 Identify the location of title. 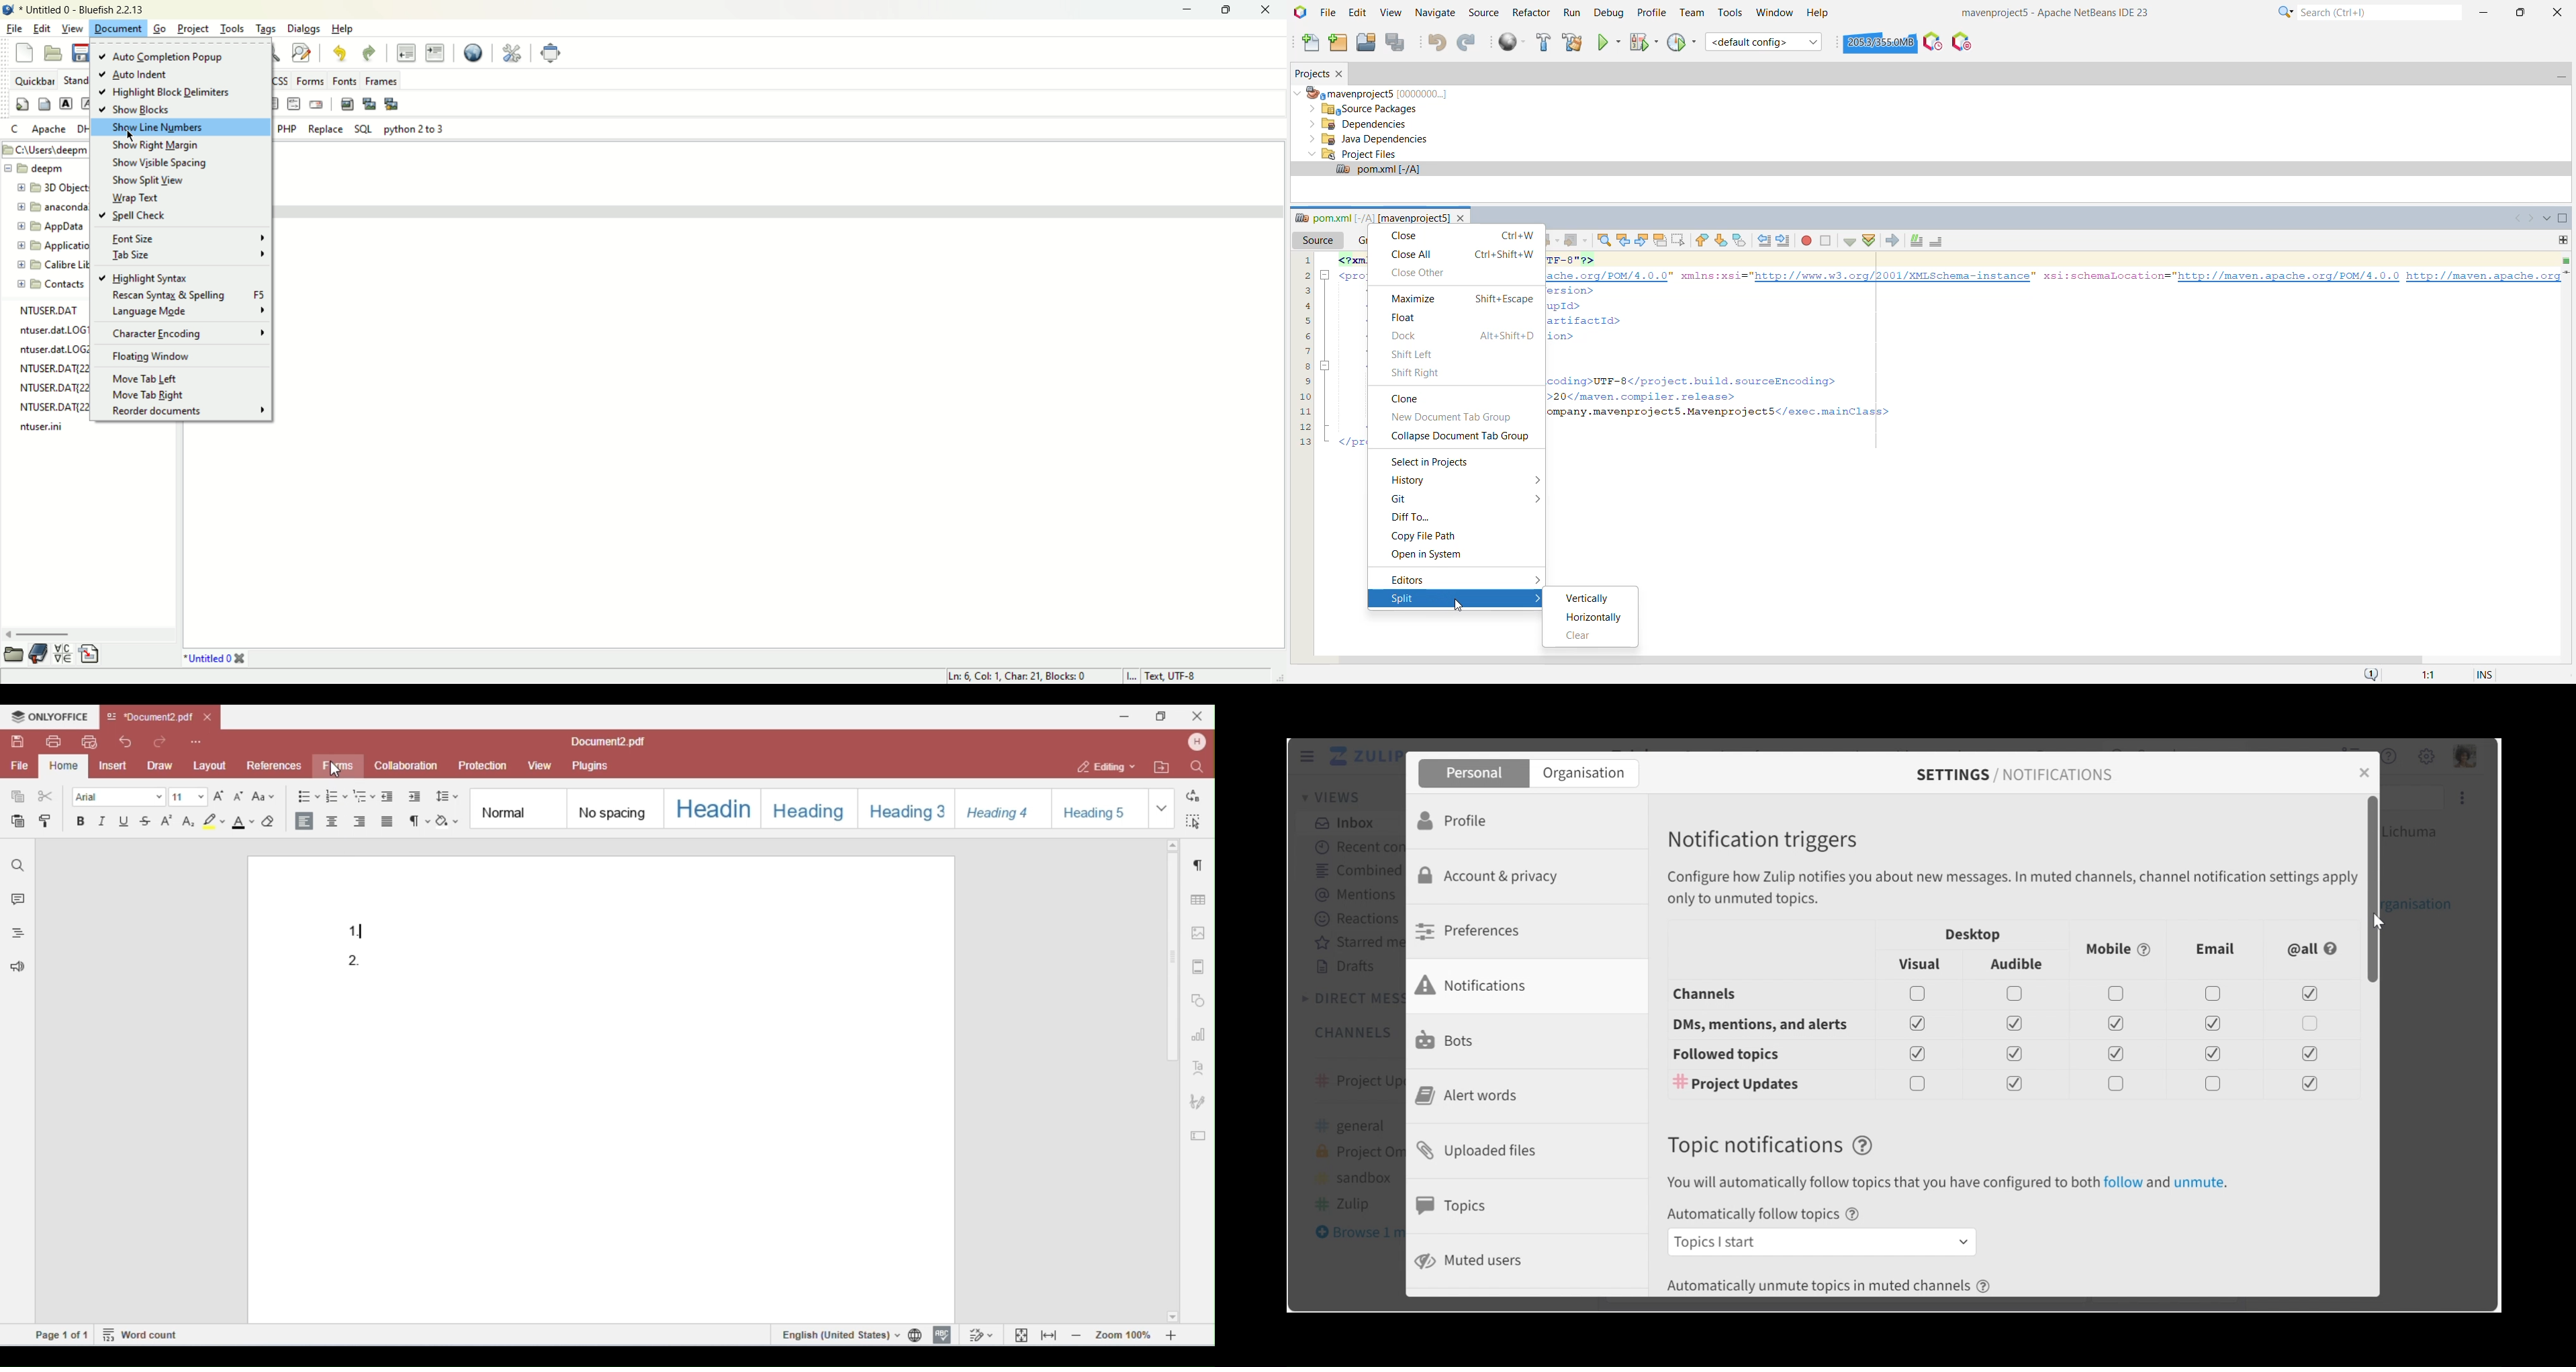
(214, 660).